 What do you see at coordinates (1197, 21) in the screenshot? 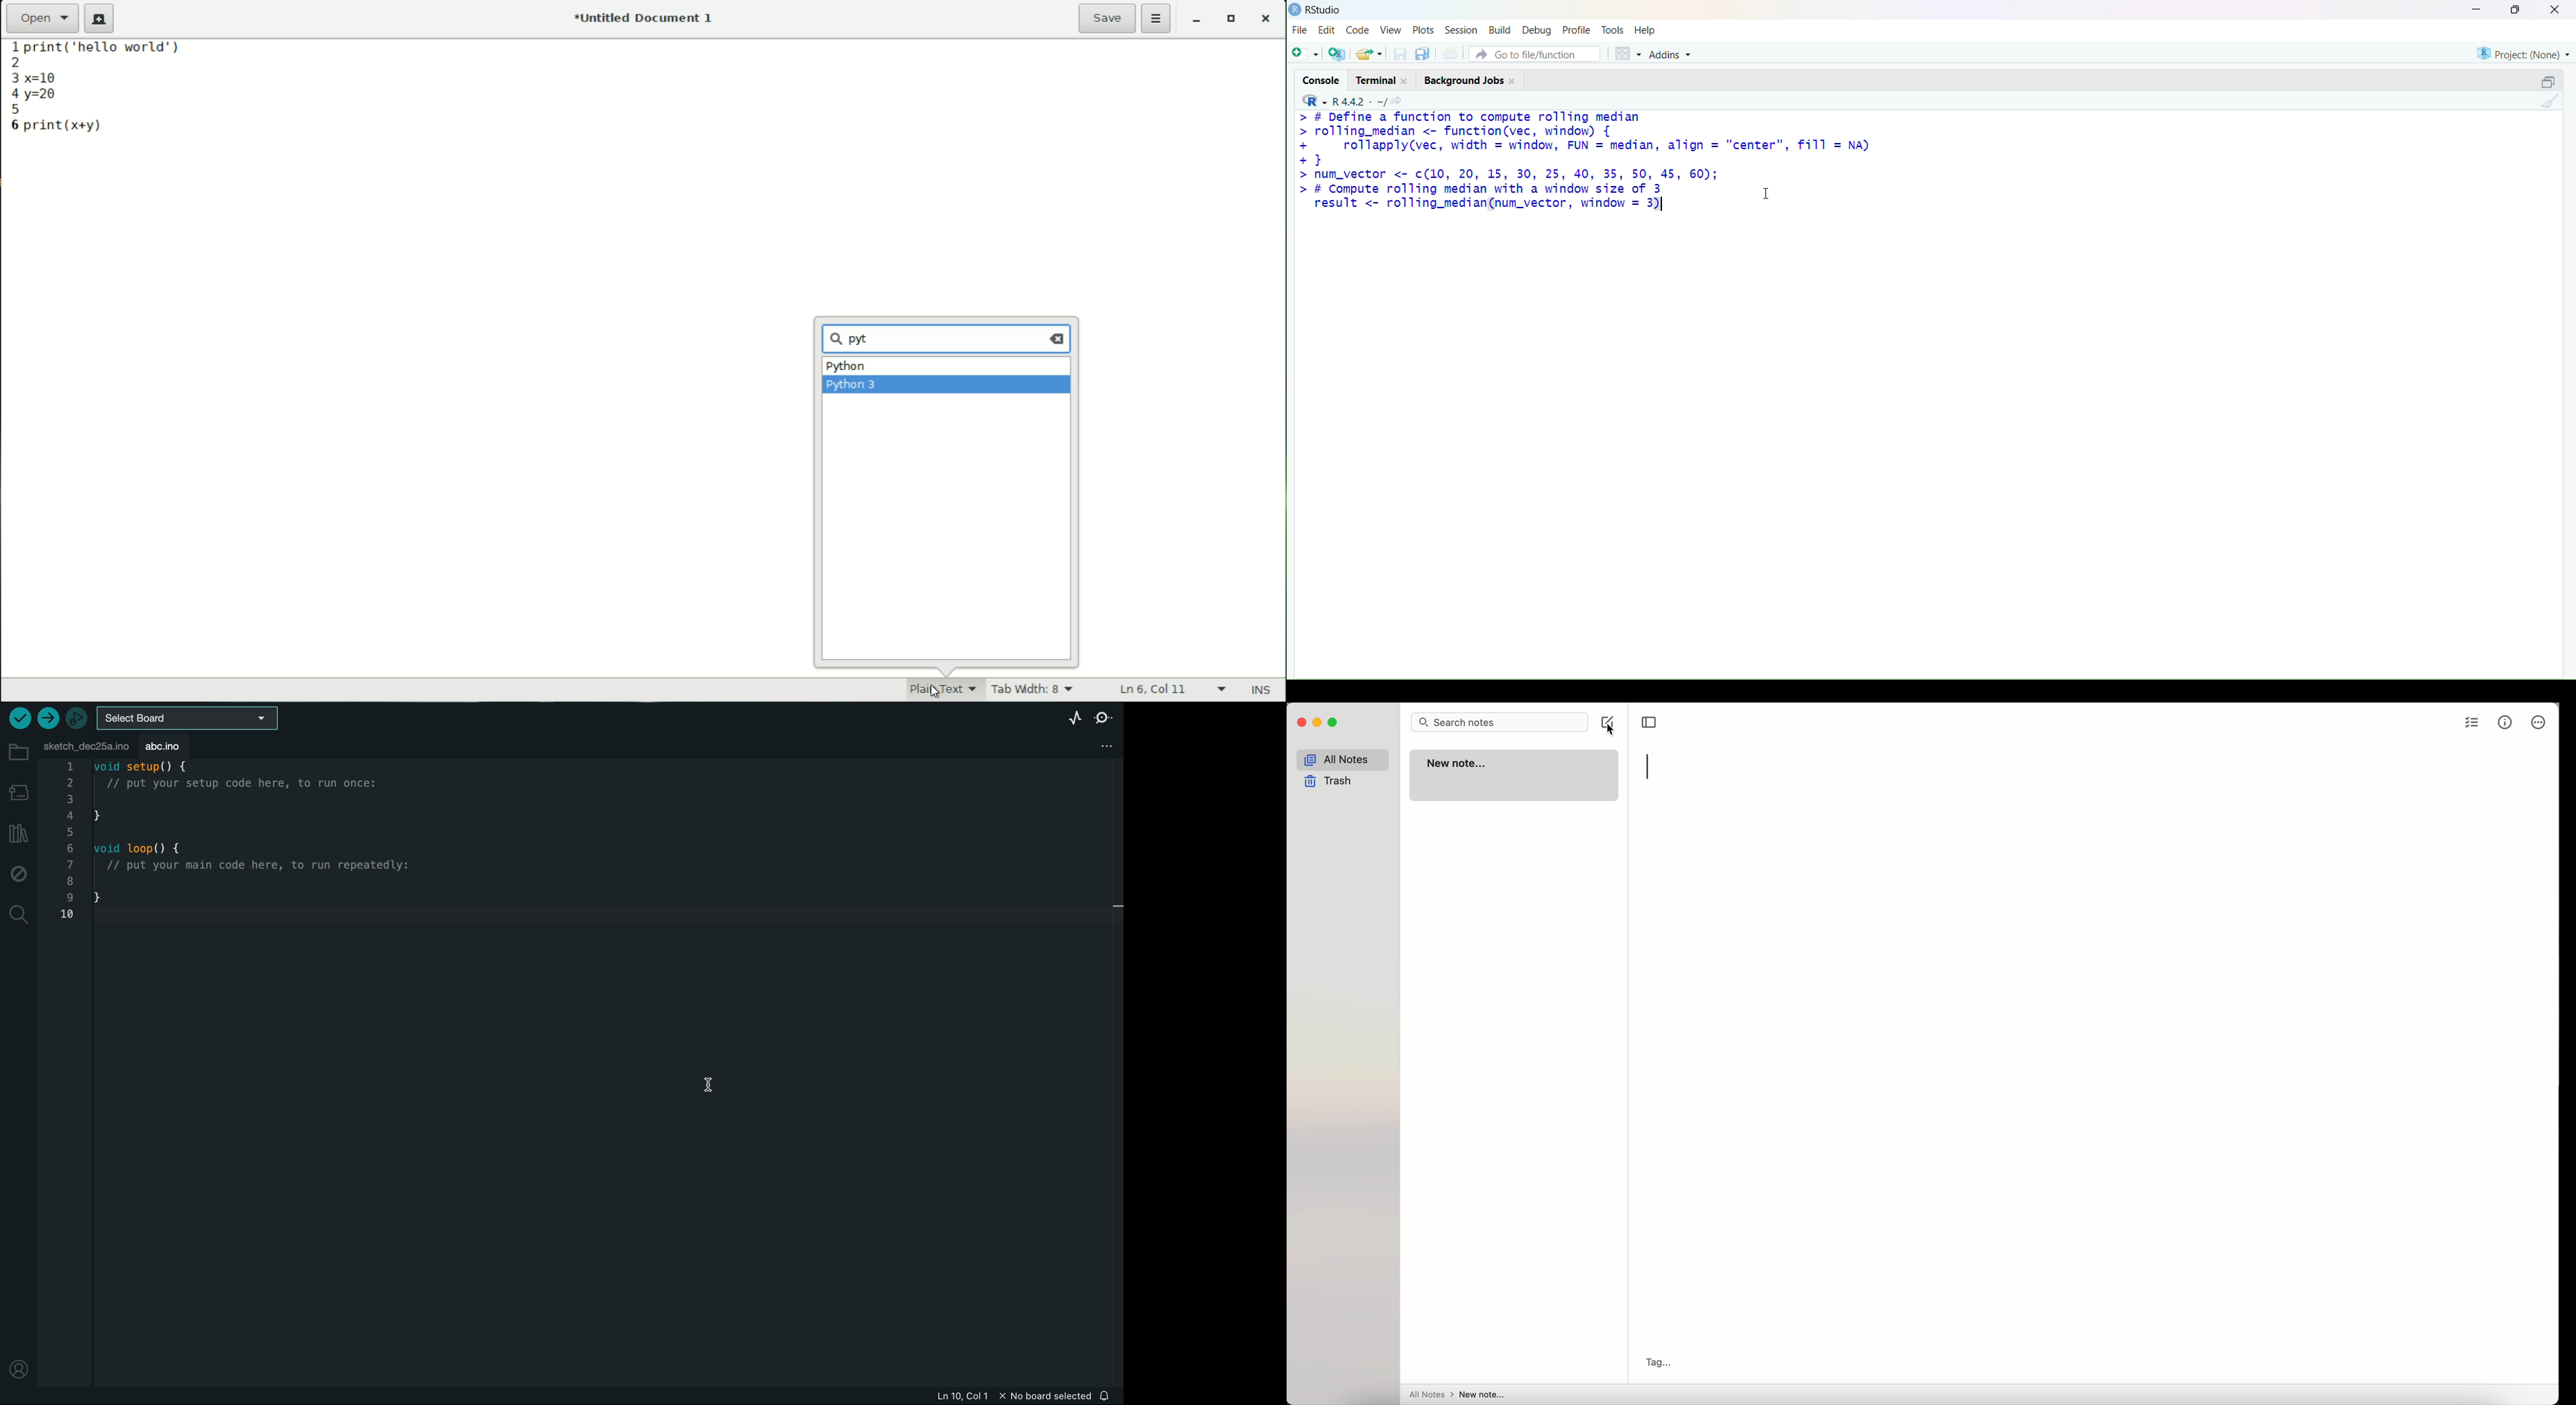
I see `minimize` at bounding box center [1197, 21].